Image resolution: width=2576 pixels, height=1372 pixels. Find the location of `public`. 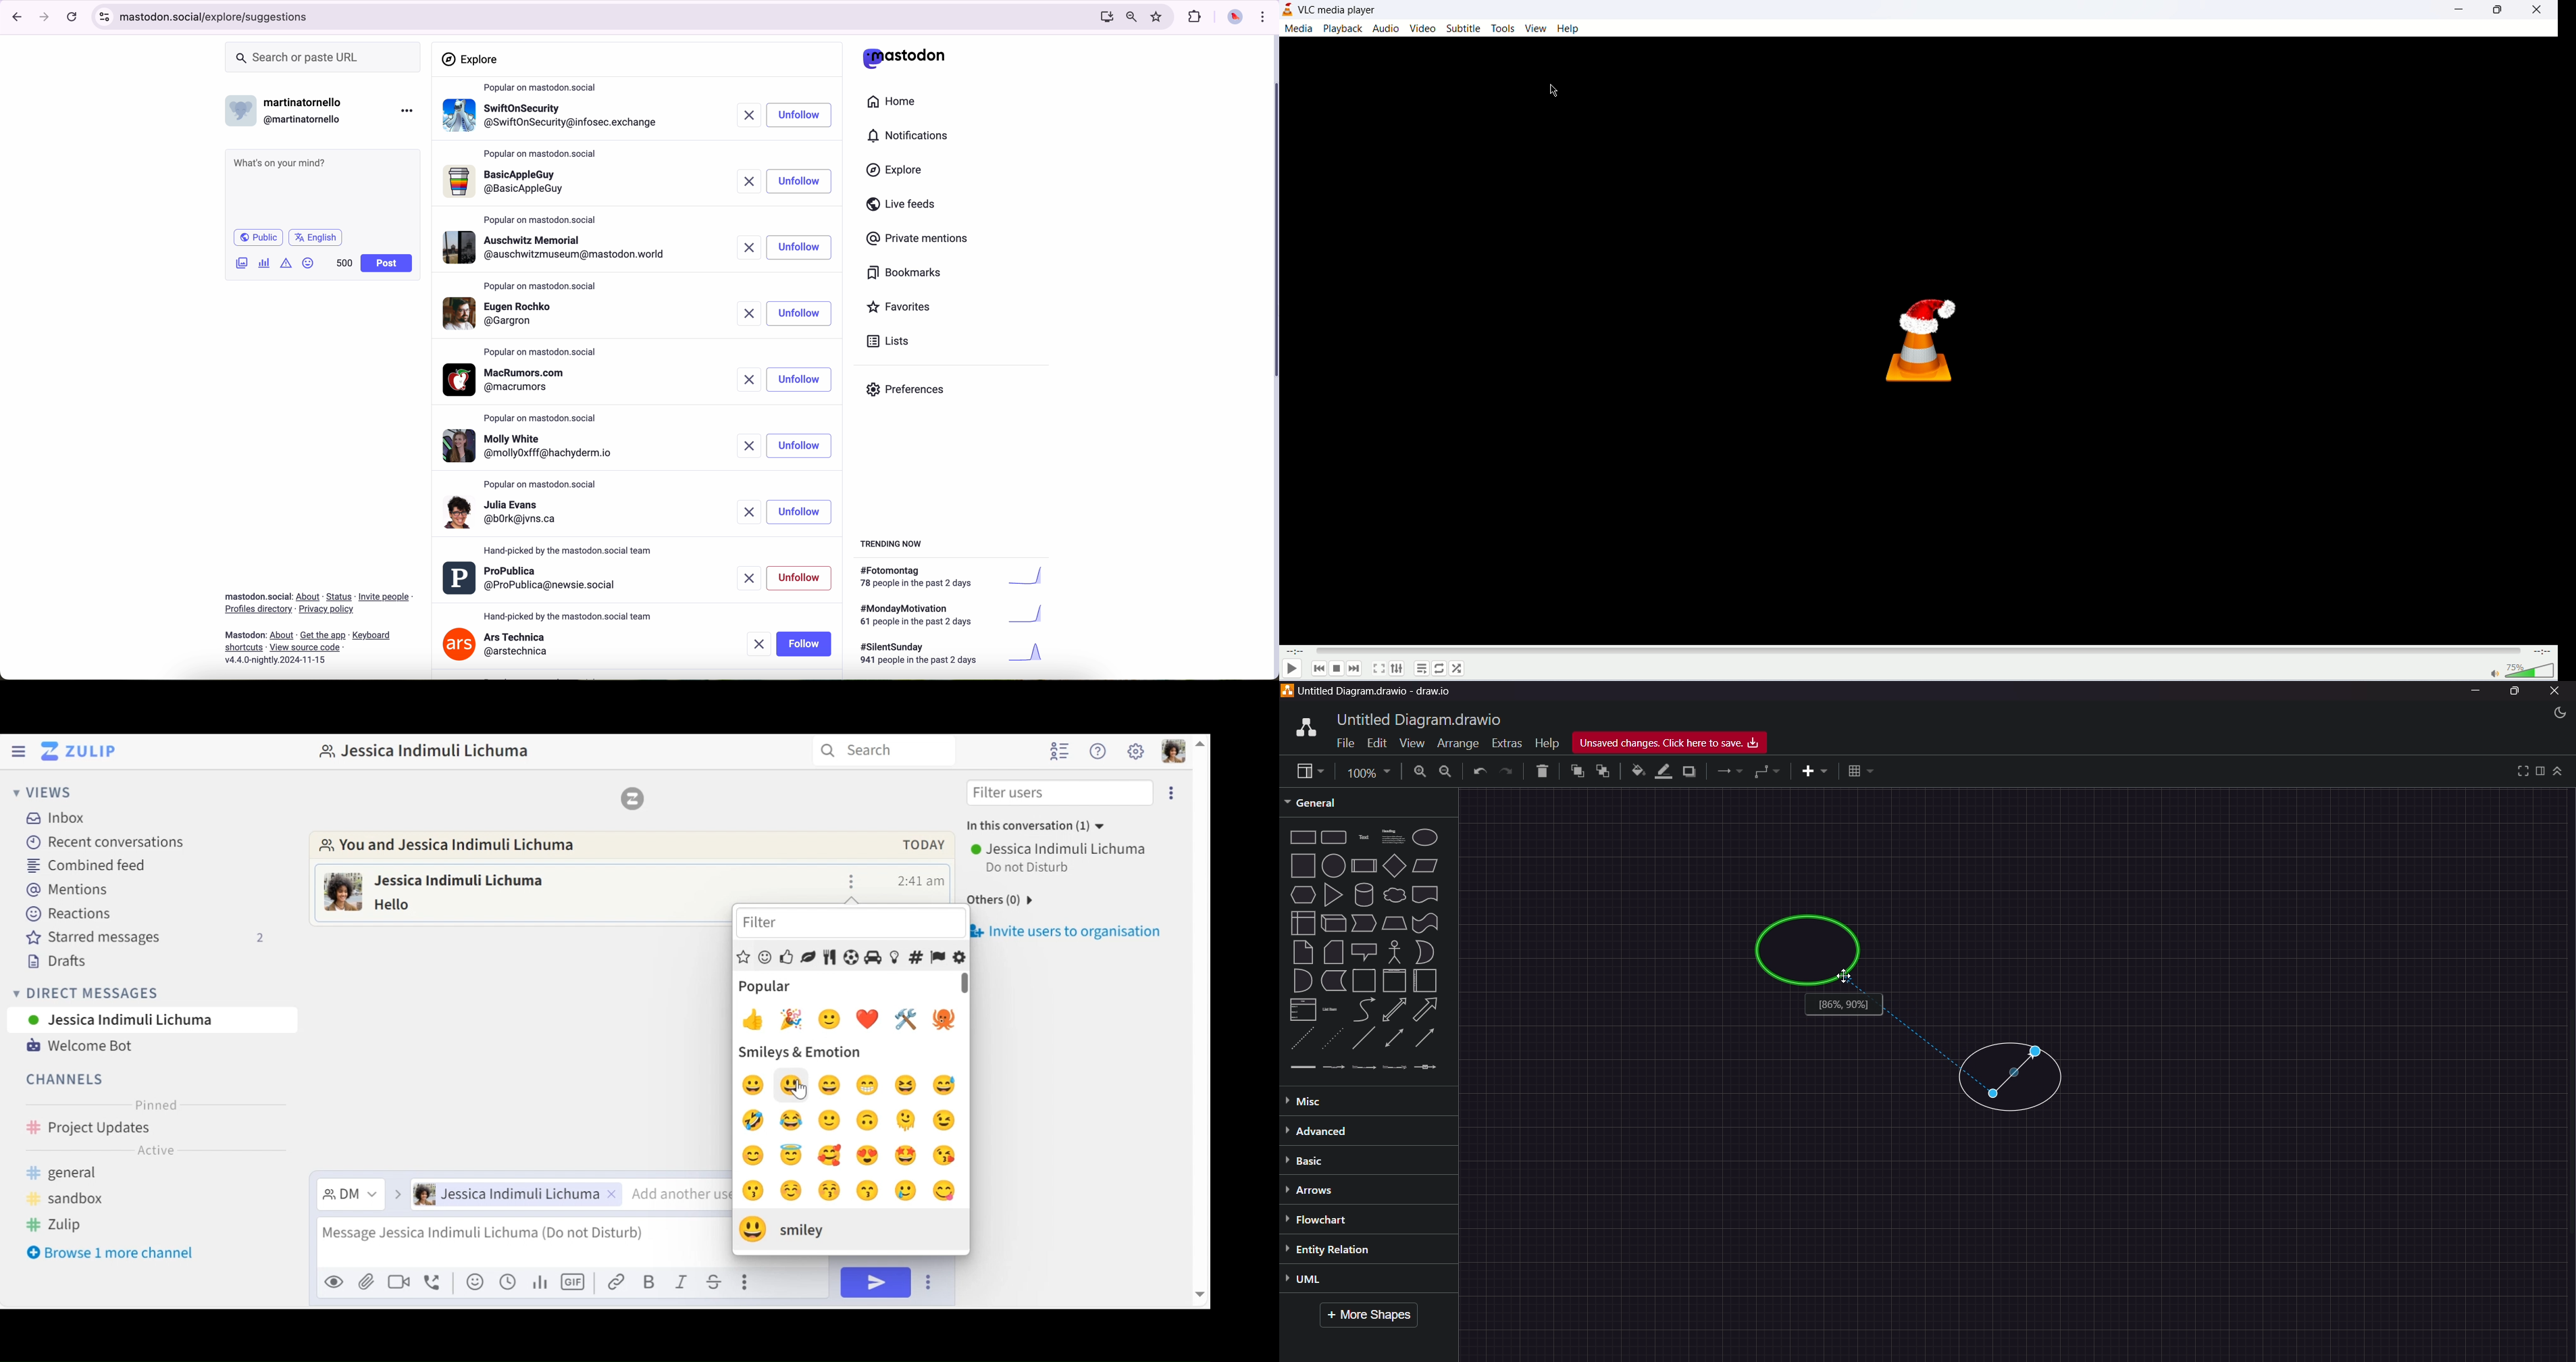

public is located at coordinates (257, 237).